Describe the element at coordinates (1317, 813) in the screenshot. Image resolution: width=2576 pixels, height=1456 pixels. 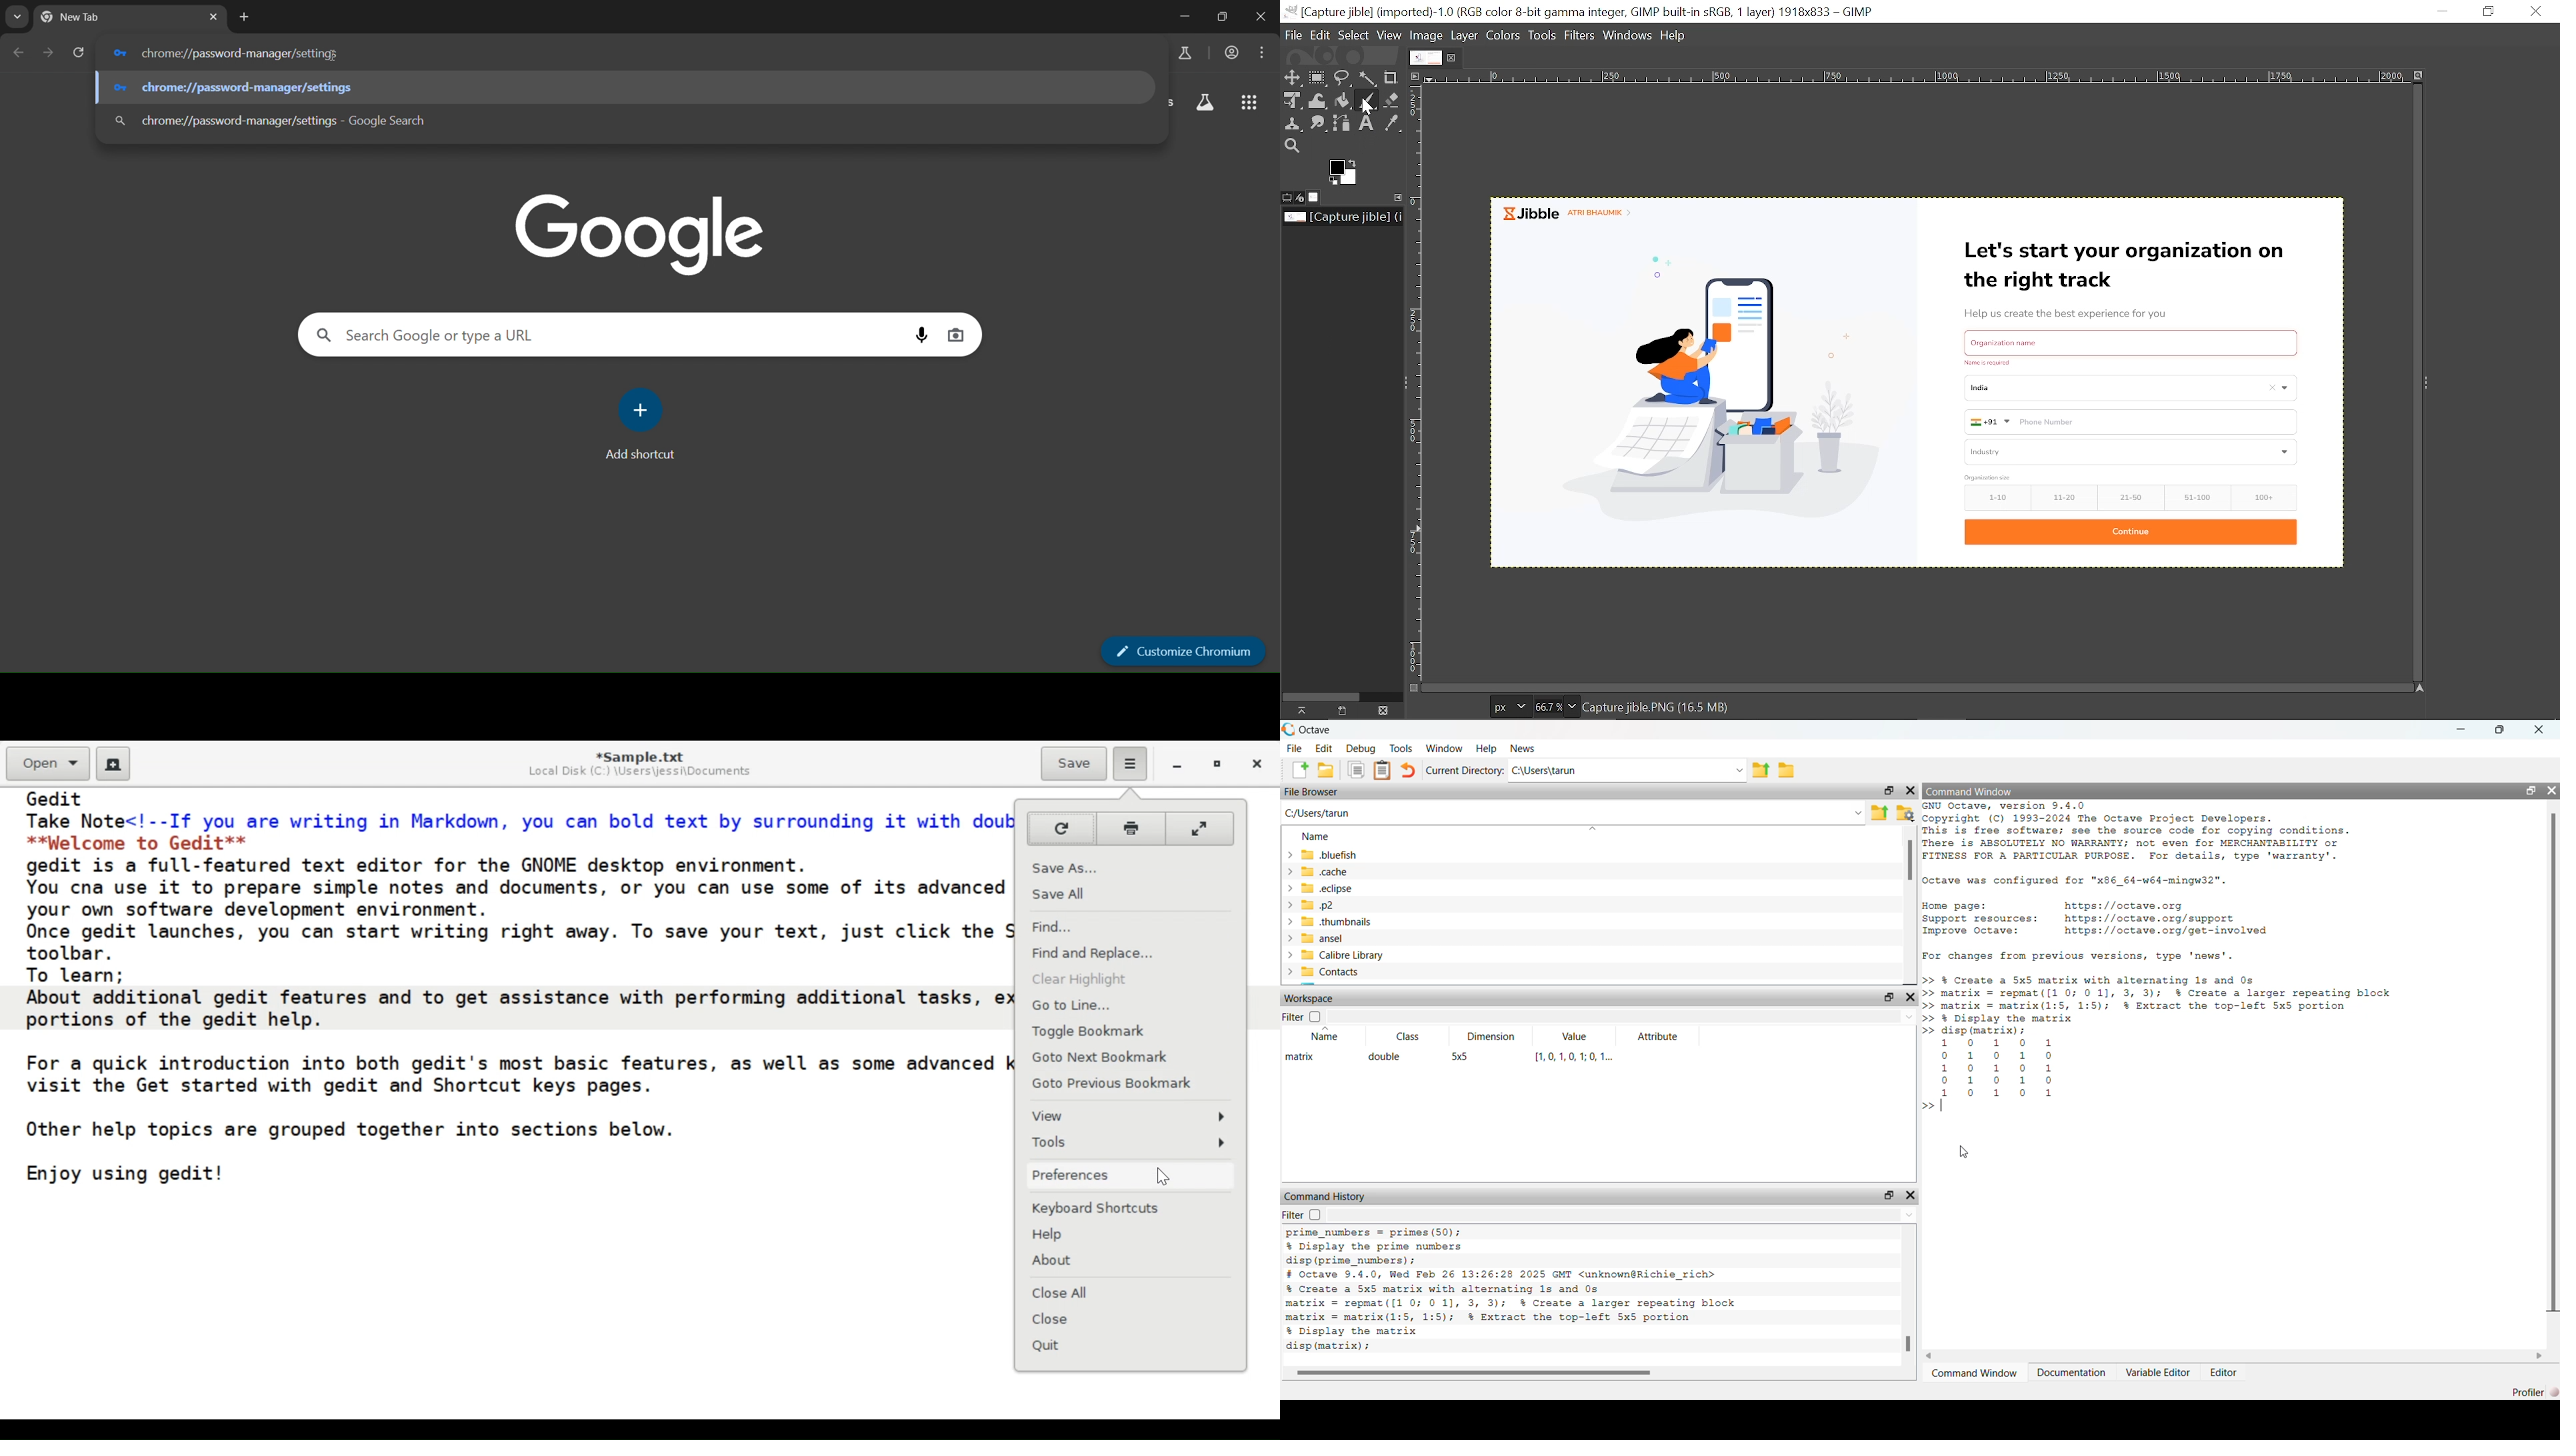
I see `C:/Users/tarun` at that location.